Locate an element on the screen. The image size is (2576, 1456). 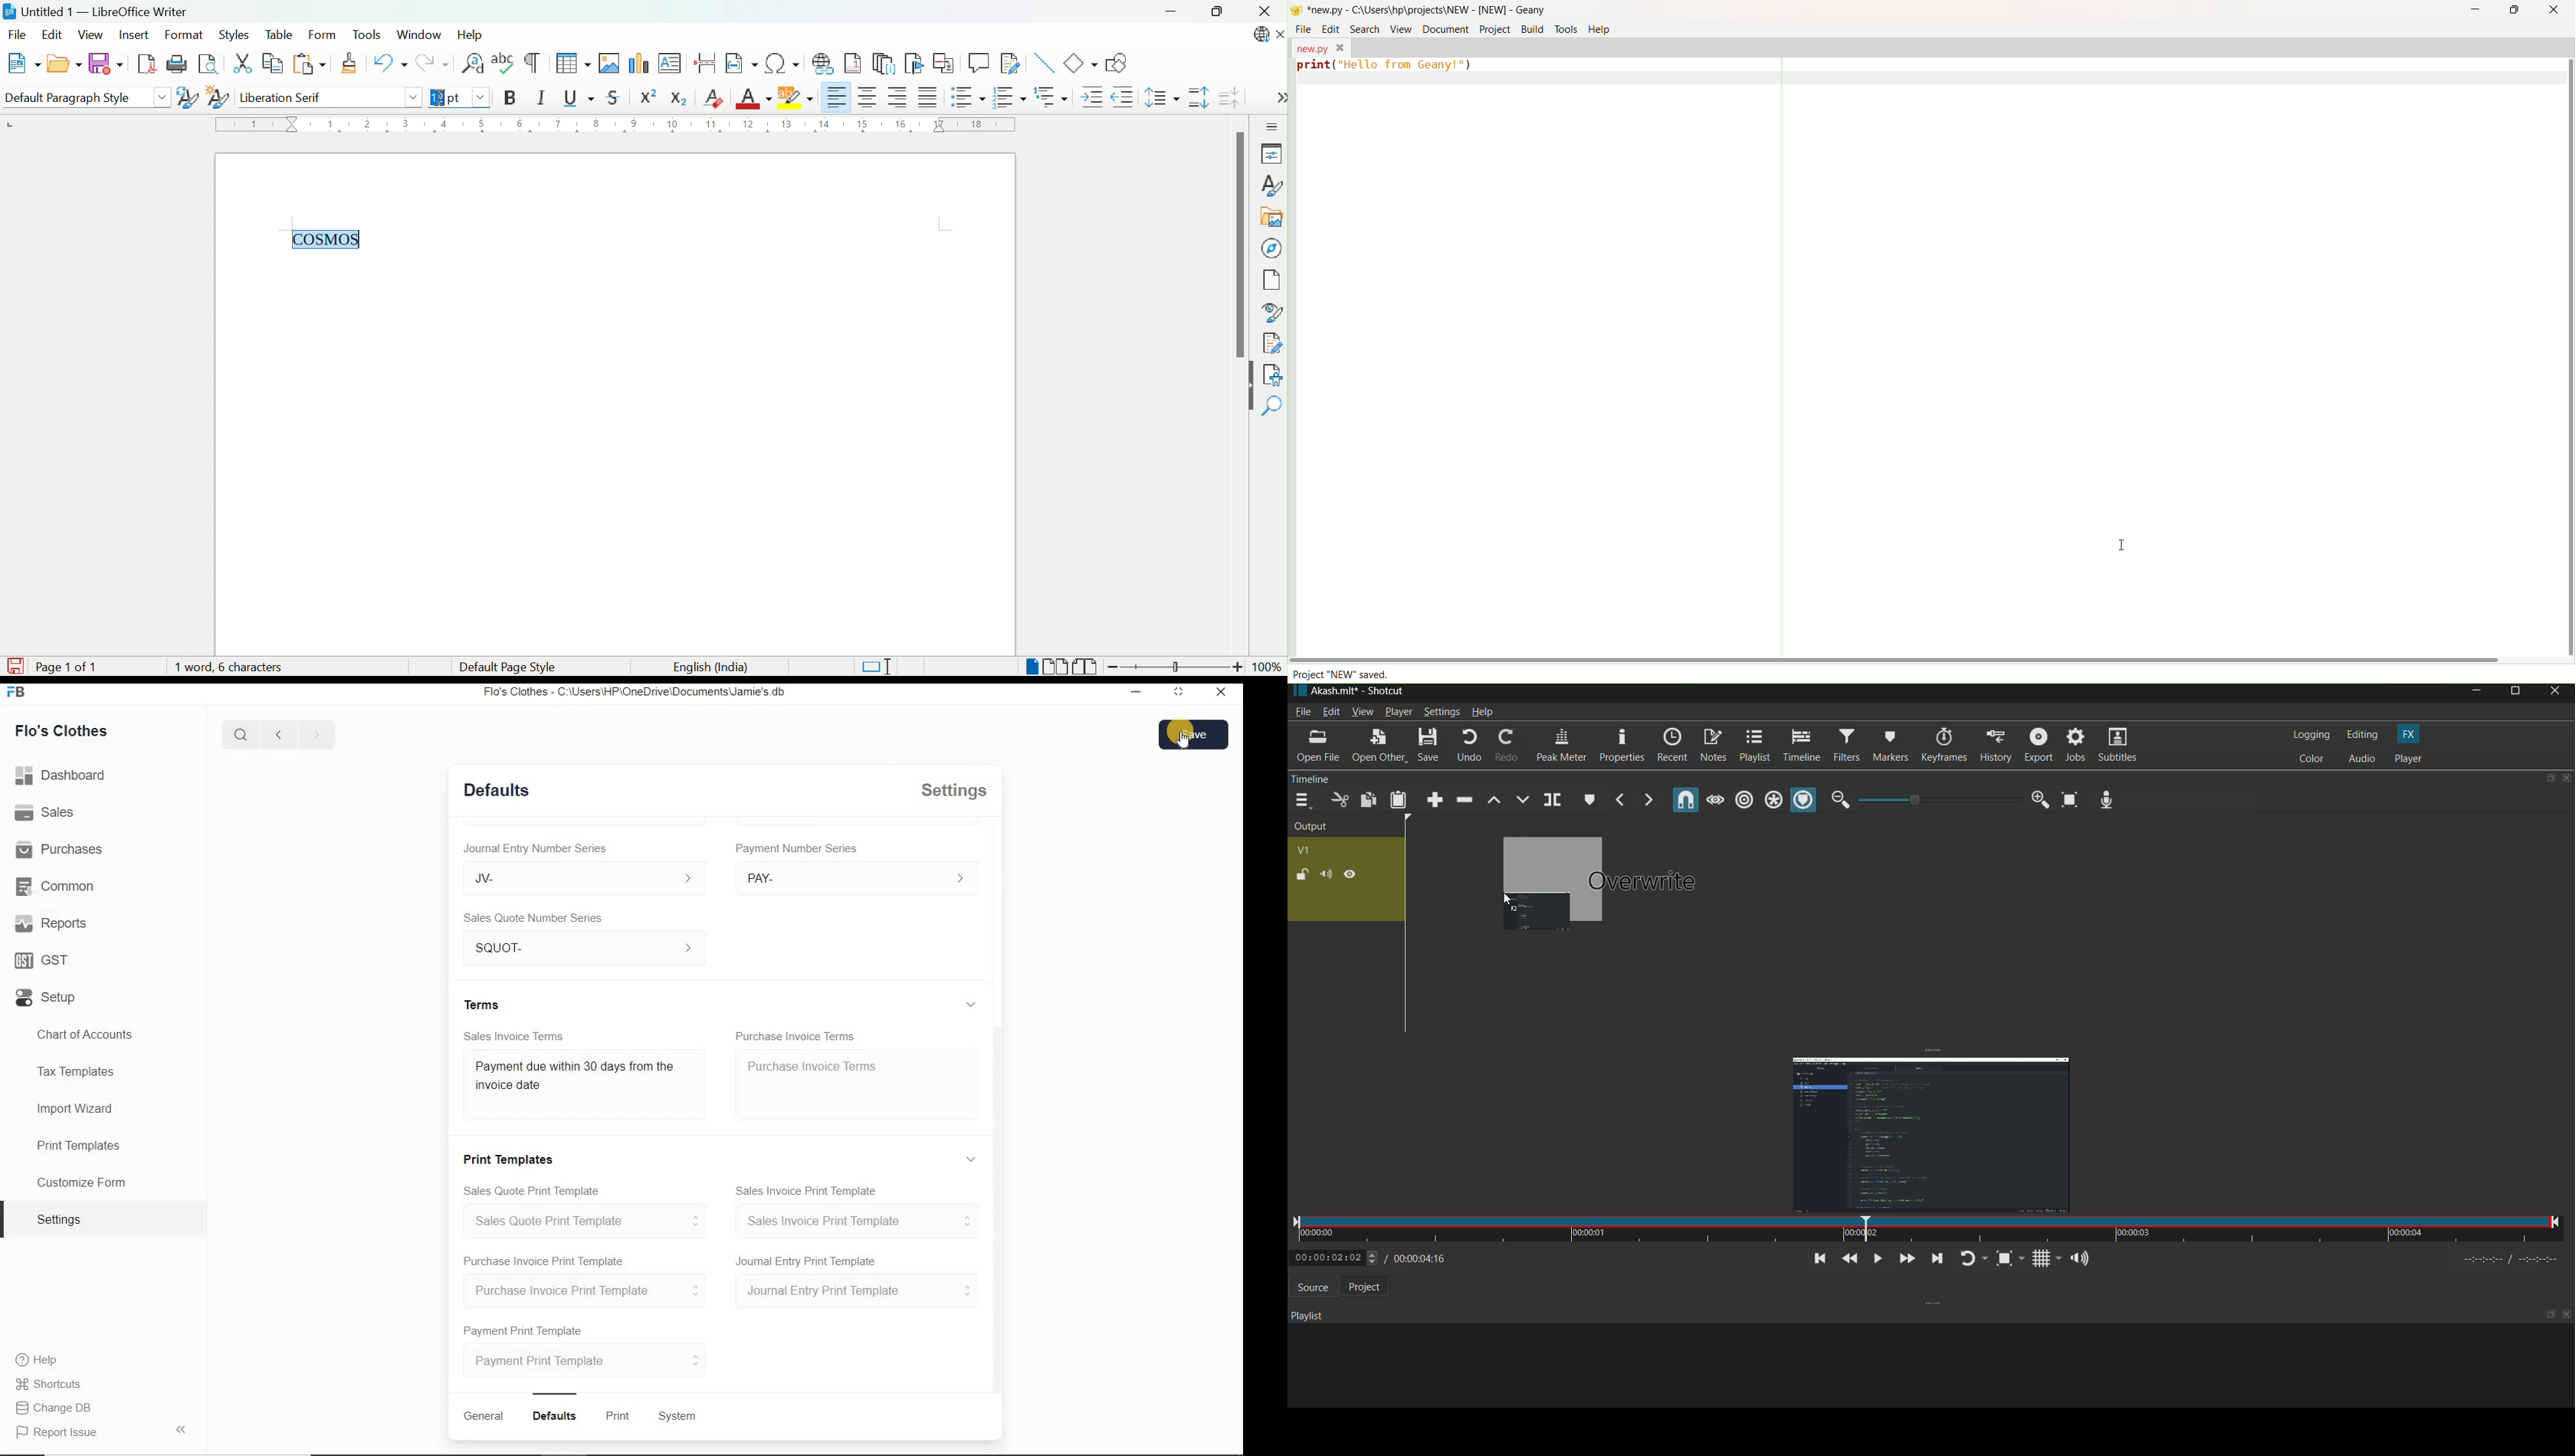
imported video is located at coordinates (1923, 1133).